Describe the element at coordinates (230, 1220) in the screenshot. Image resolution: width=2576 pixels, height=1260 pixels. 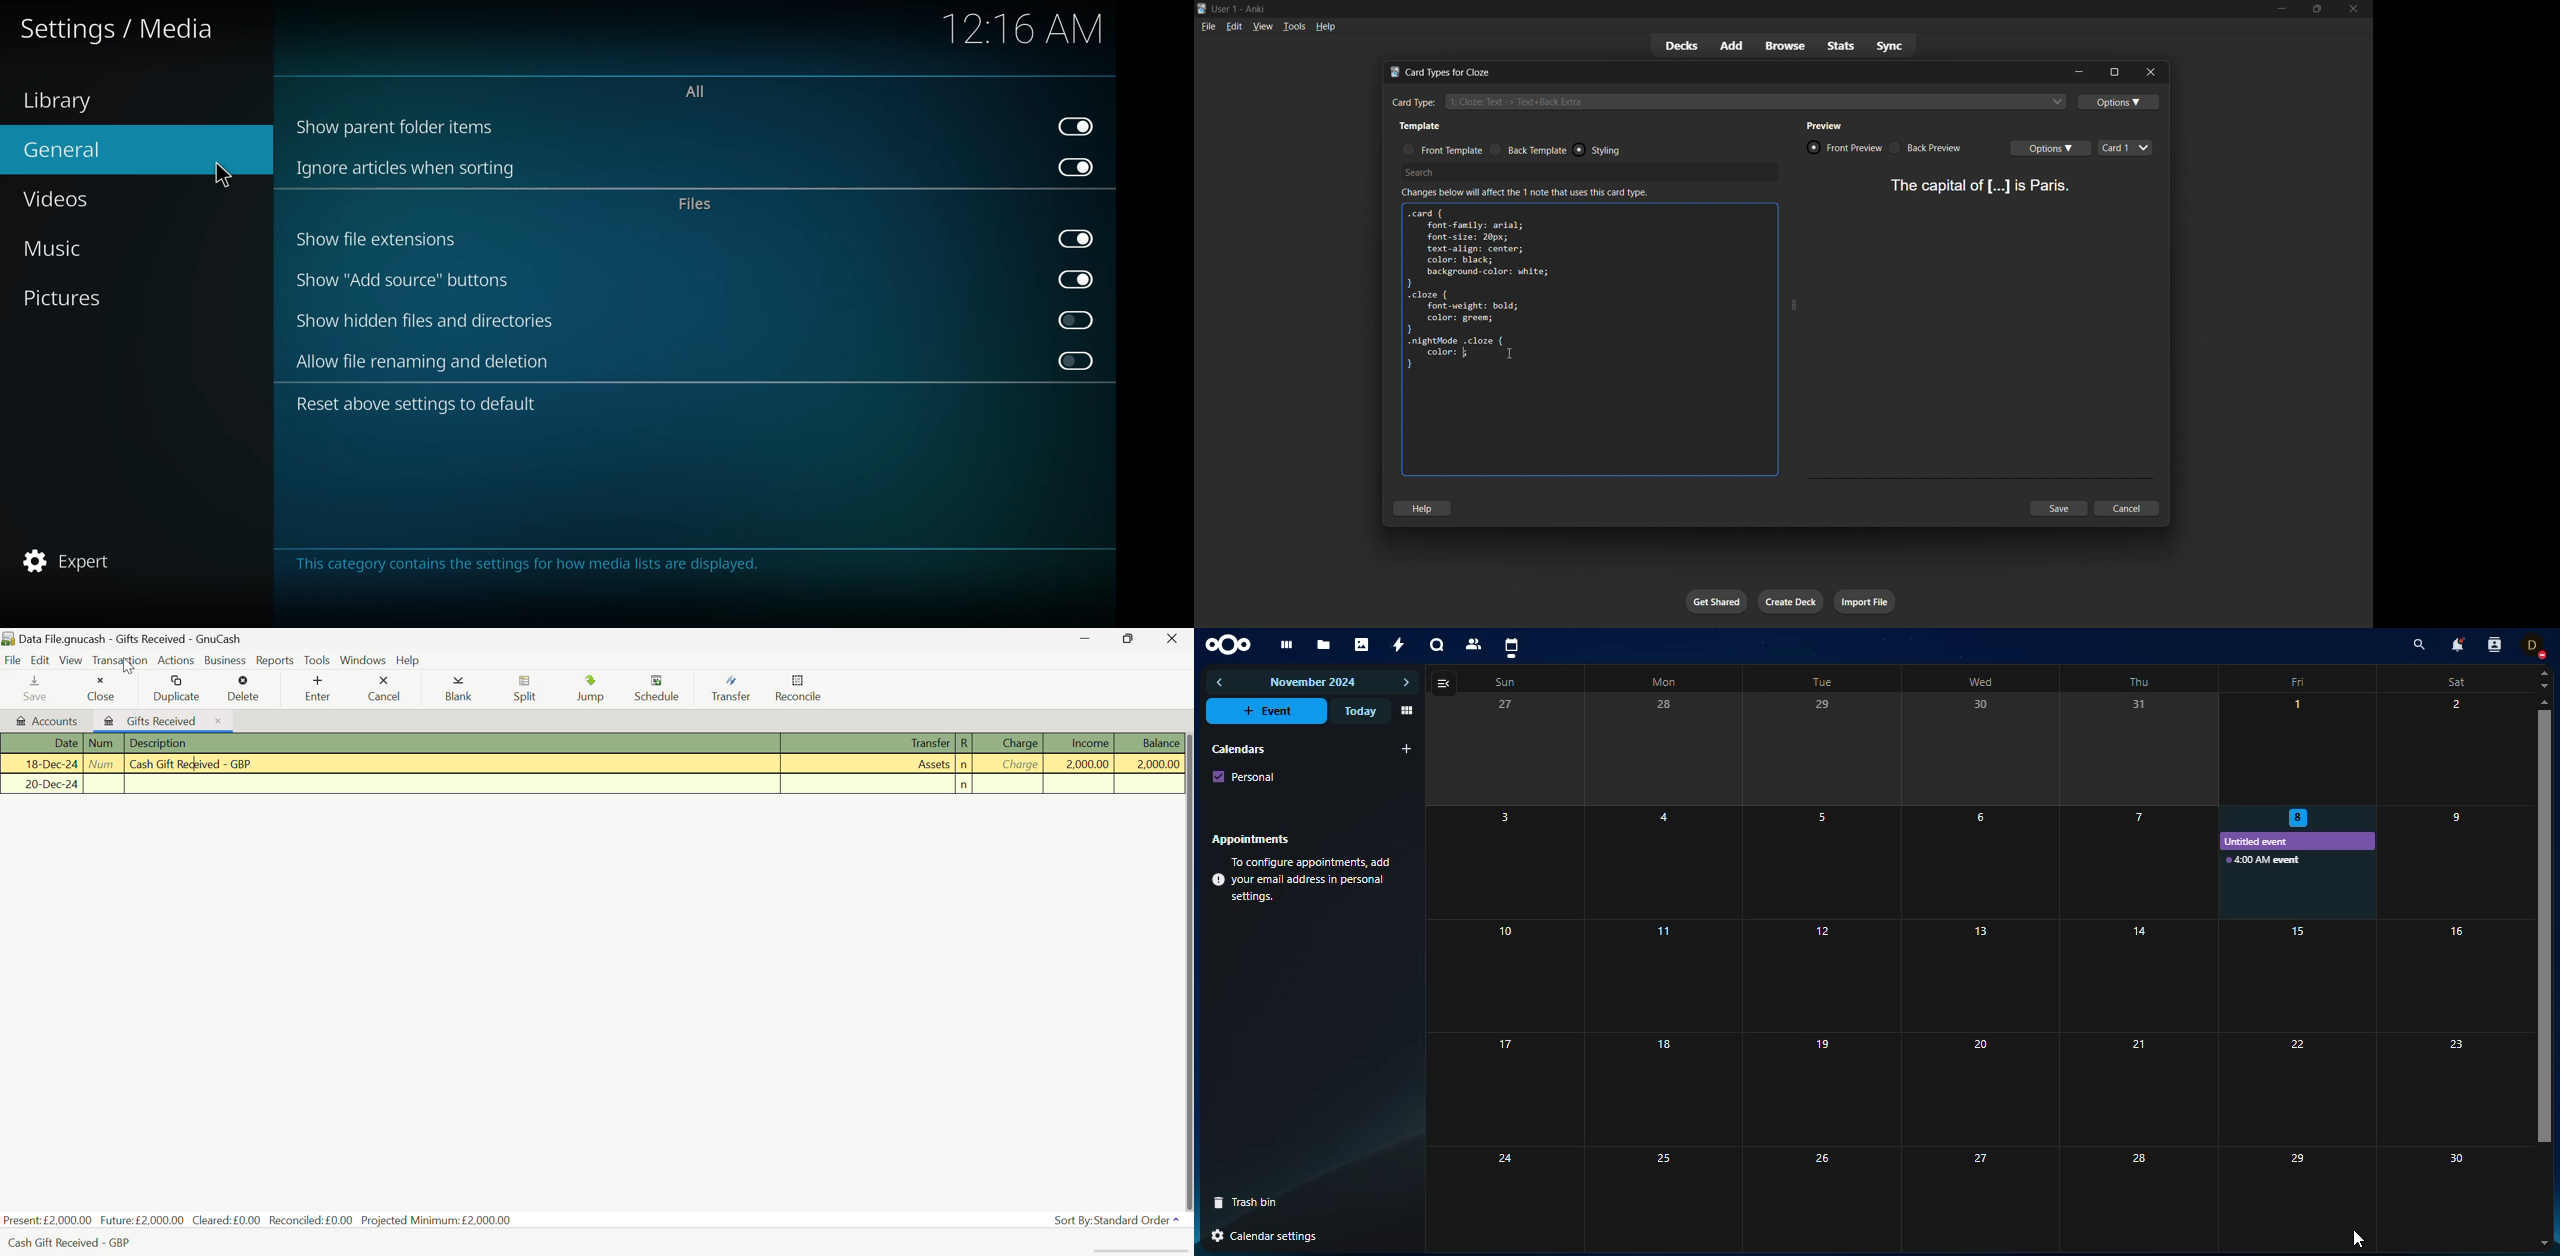
I see `Cleared` at that location.